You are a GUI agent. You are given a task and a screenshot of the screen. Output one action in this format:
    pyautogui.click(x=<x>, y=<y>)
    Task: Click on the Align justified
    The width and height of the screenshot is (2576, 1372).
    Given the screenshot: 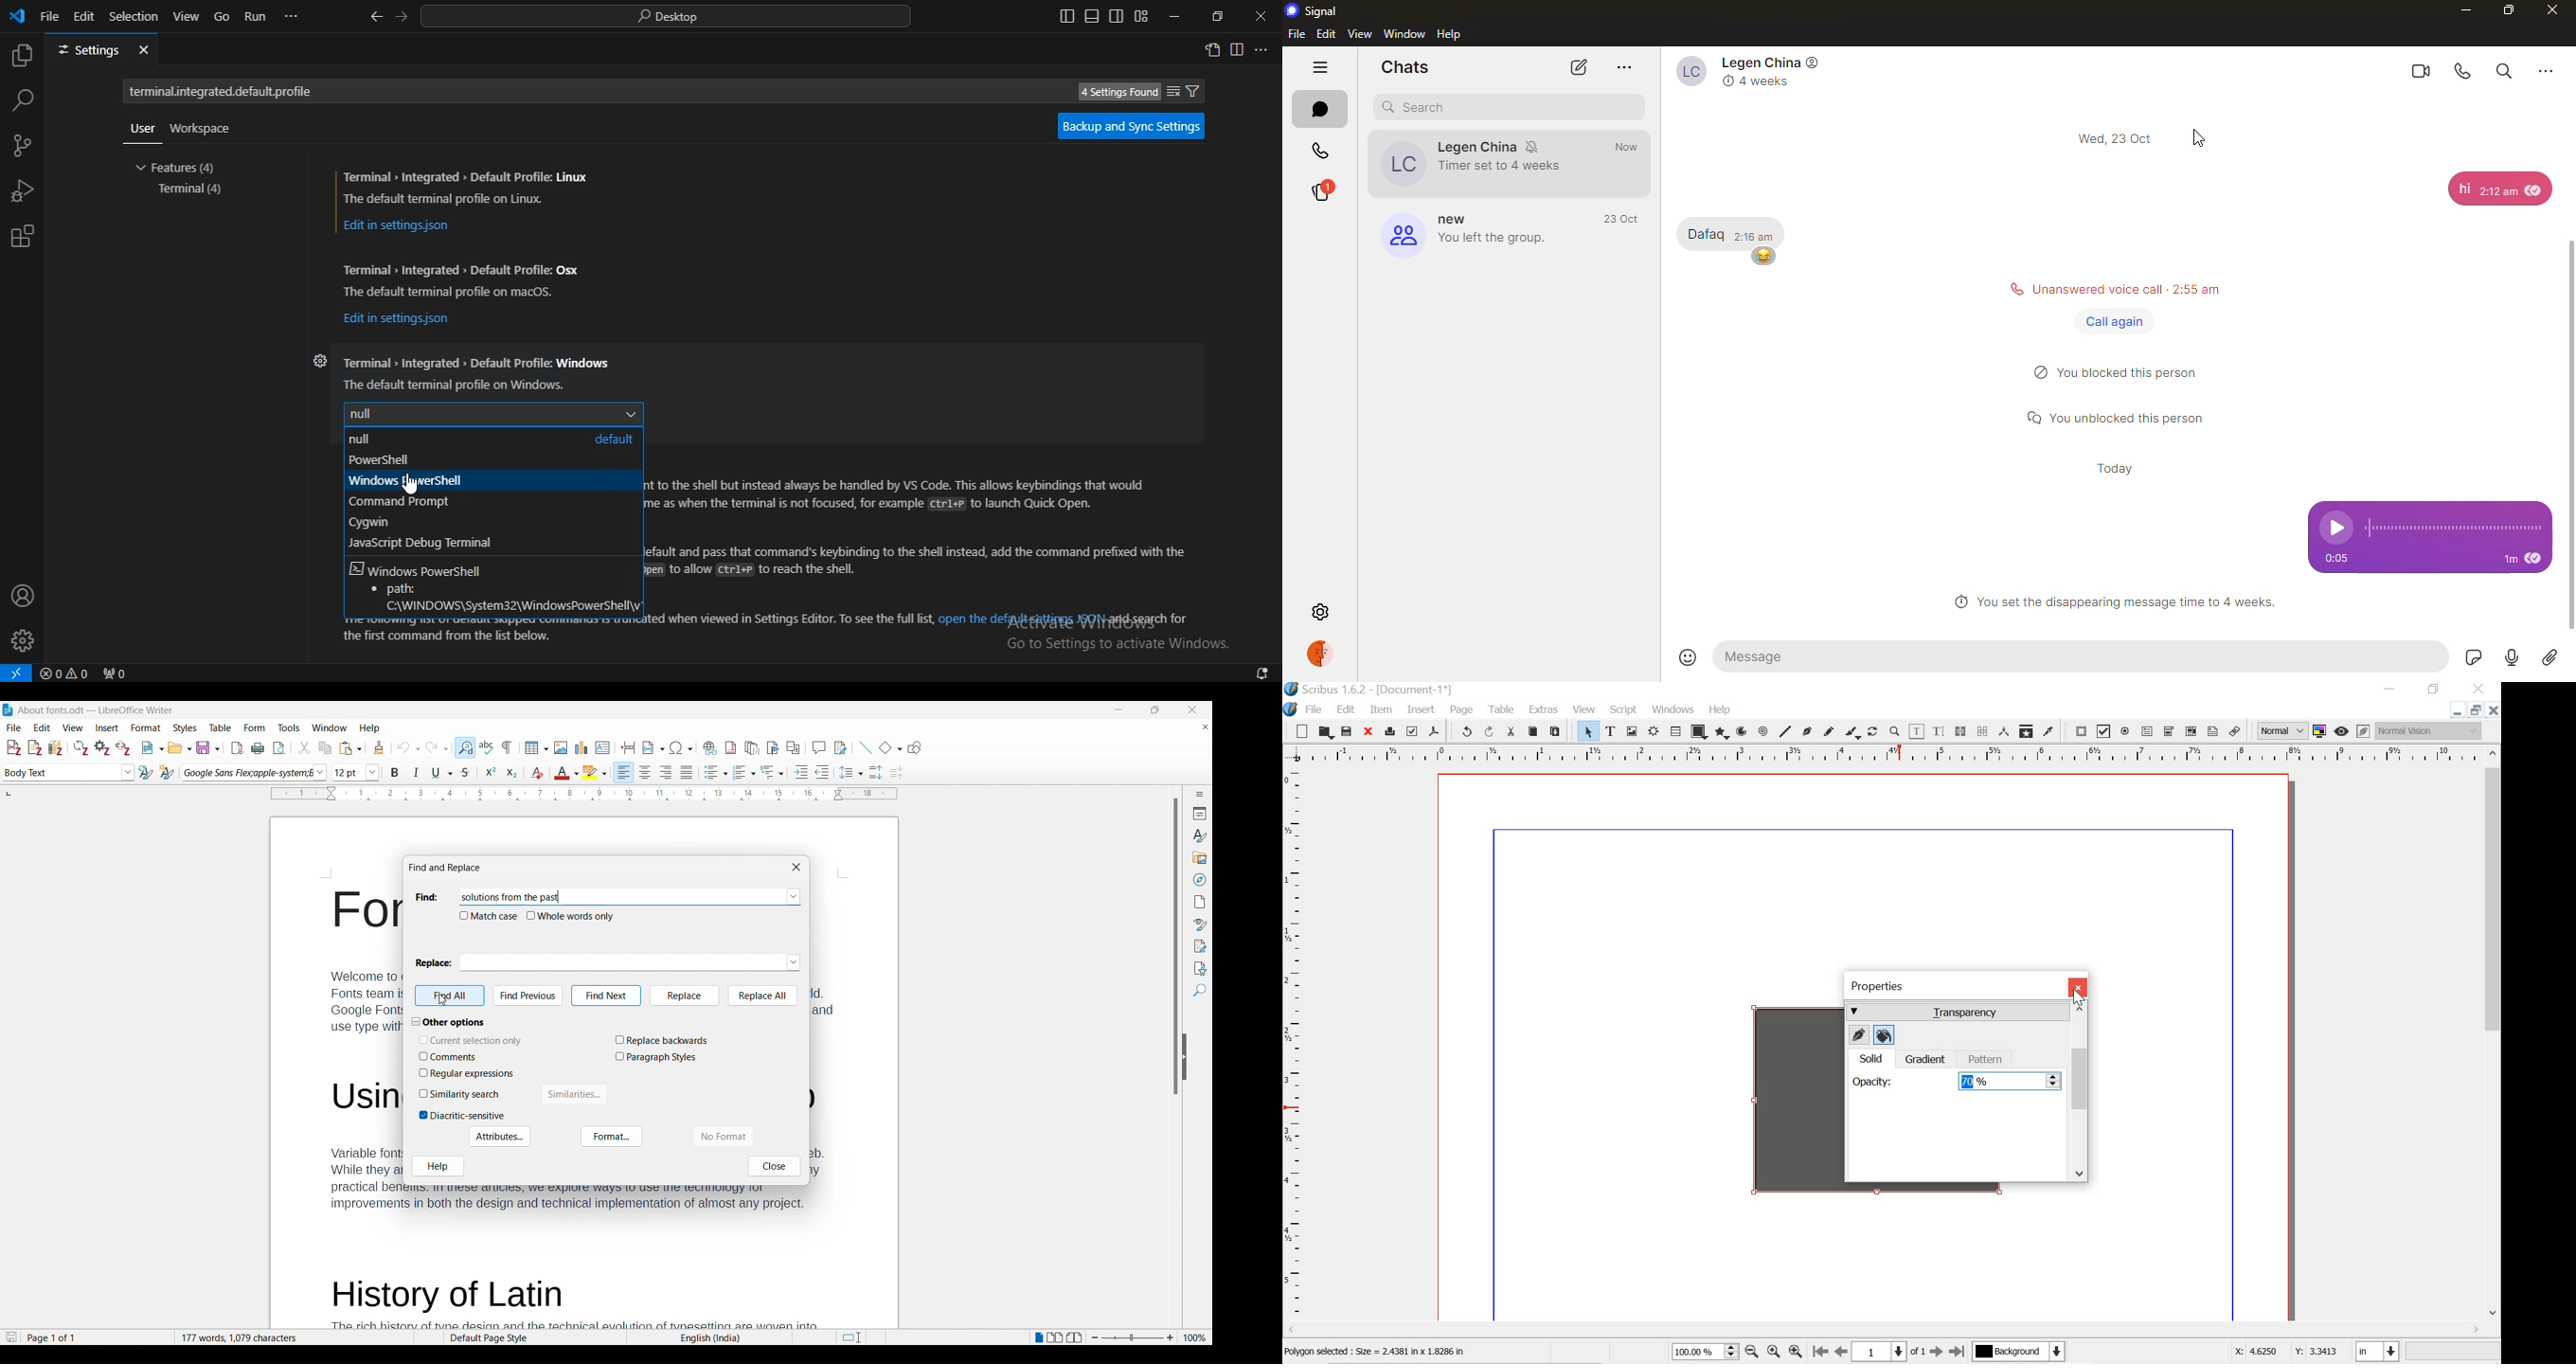 What is the action you would take?
    pyautogui.click(x=687, y=772)
    